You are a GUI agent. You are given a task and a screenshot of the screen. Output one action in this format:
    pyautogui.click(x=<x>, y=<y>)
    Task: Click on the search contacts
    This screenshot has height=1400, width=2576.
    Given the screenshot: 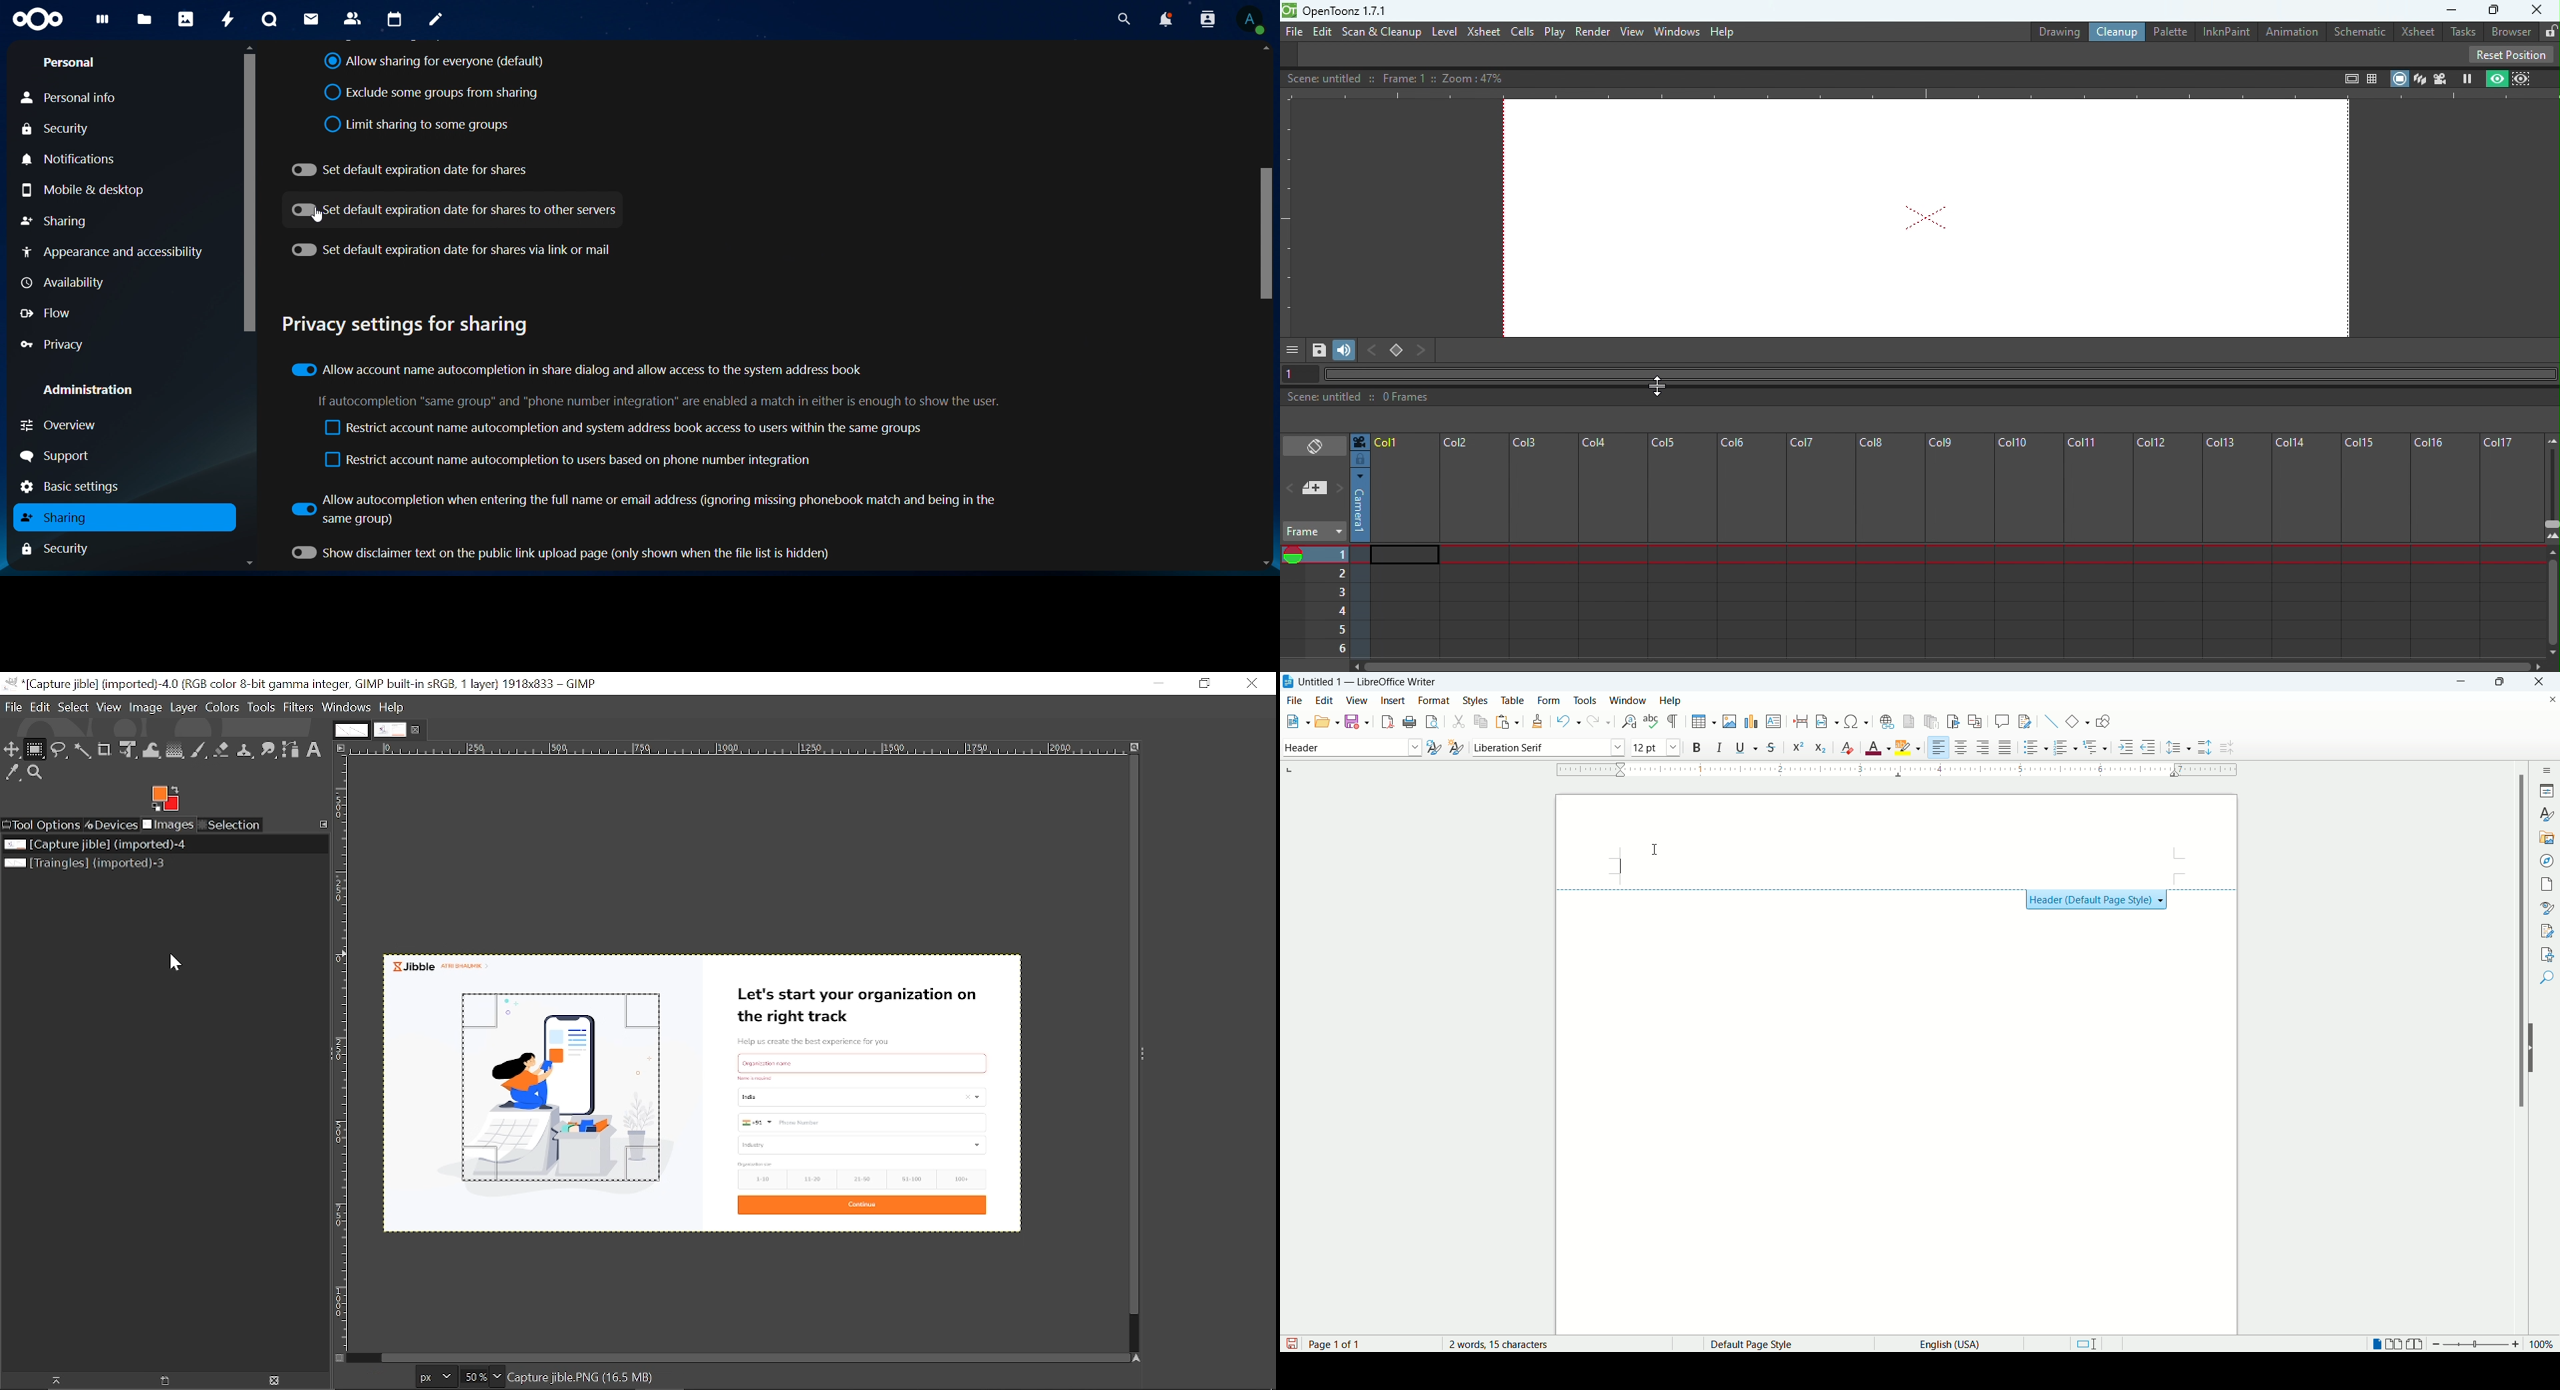 What is the action you would take?
    pyautogui.click(x=1207, y=21)
    